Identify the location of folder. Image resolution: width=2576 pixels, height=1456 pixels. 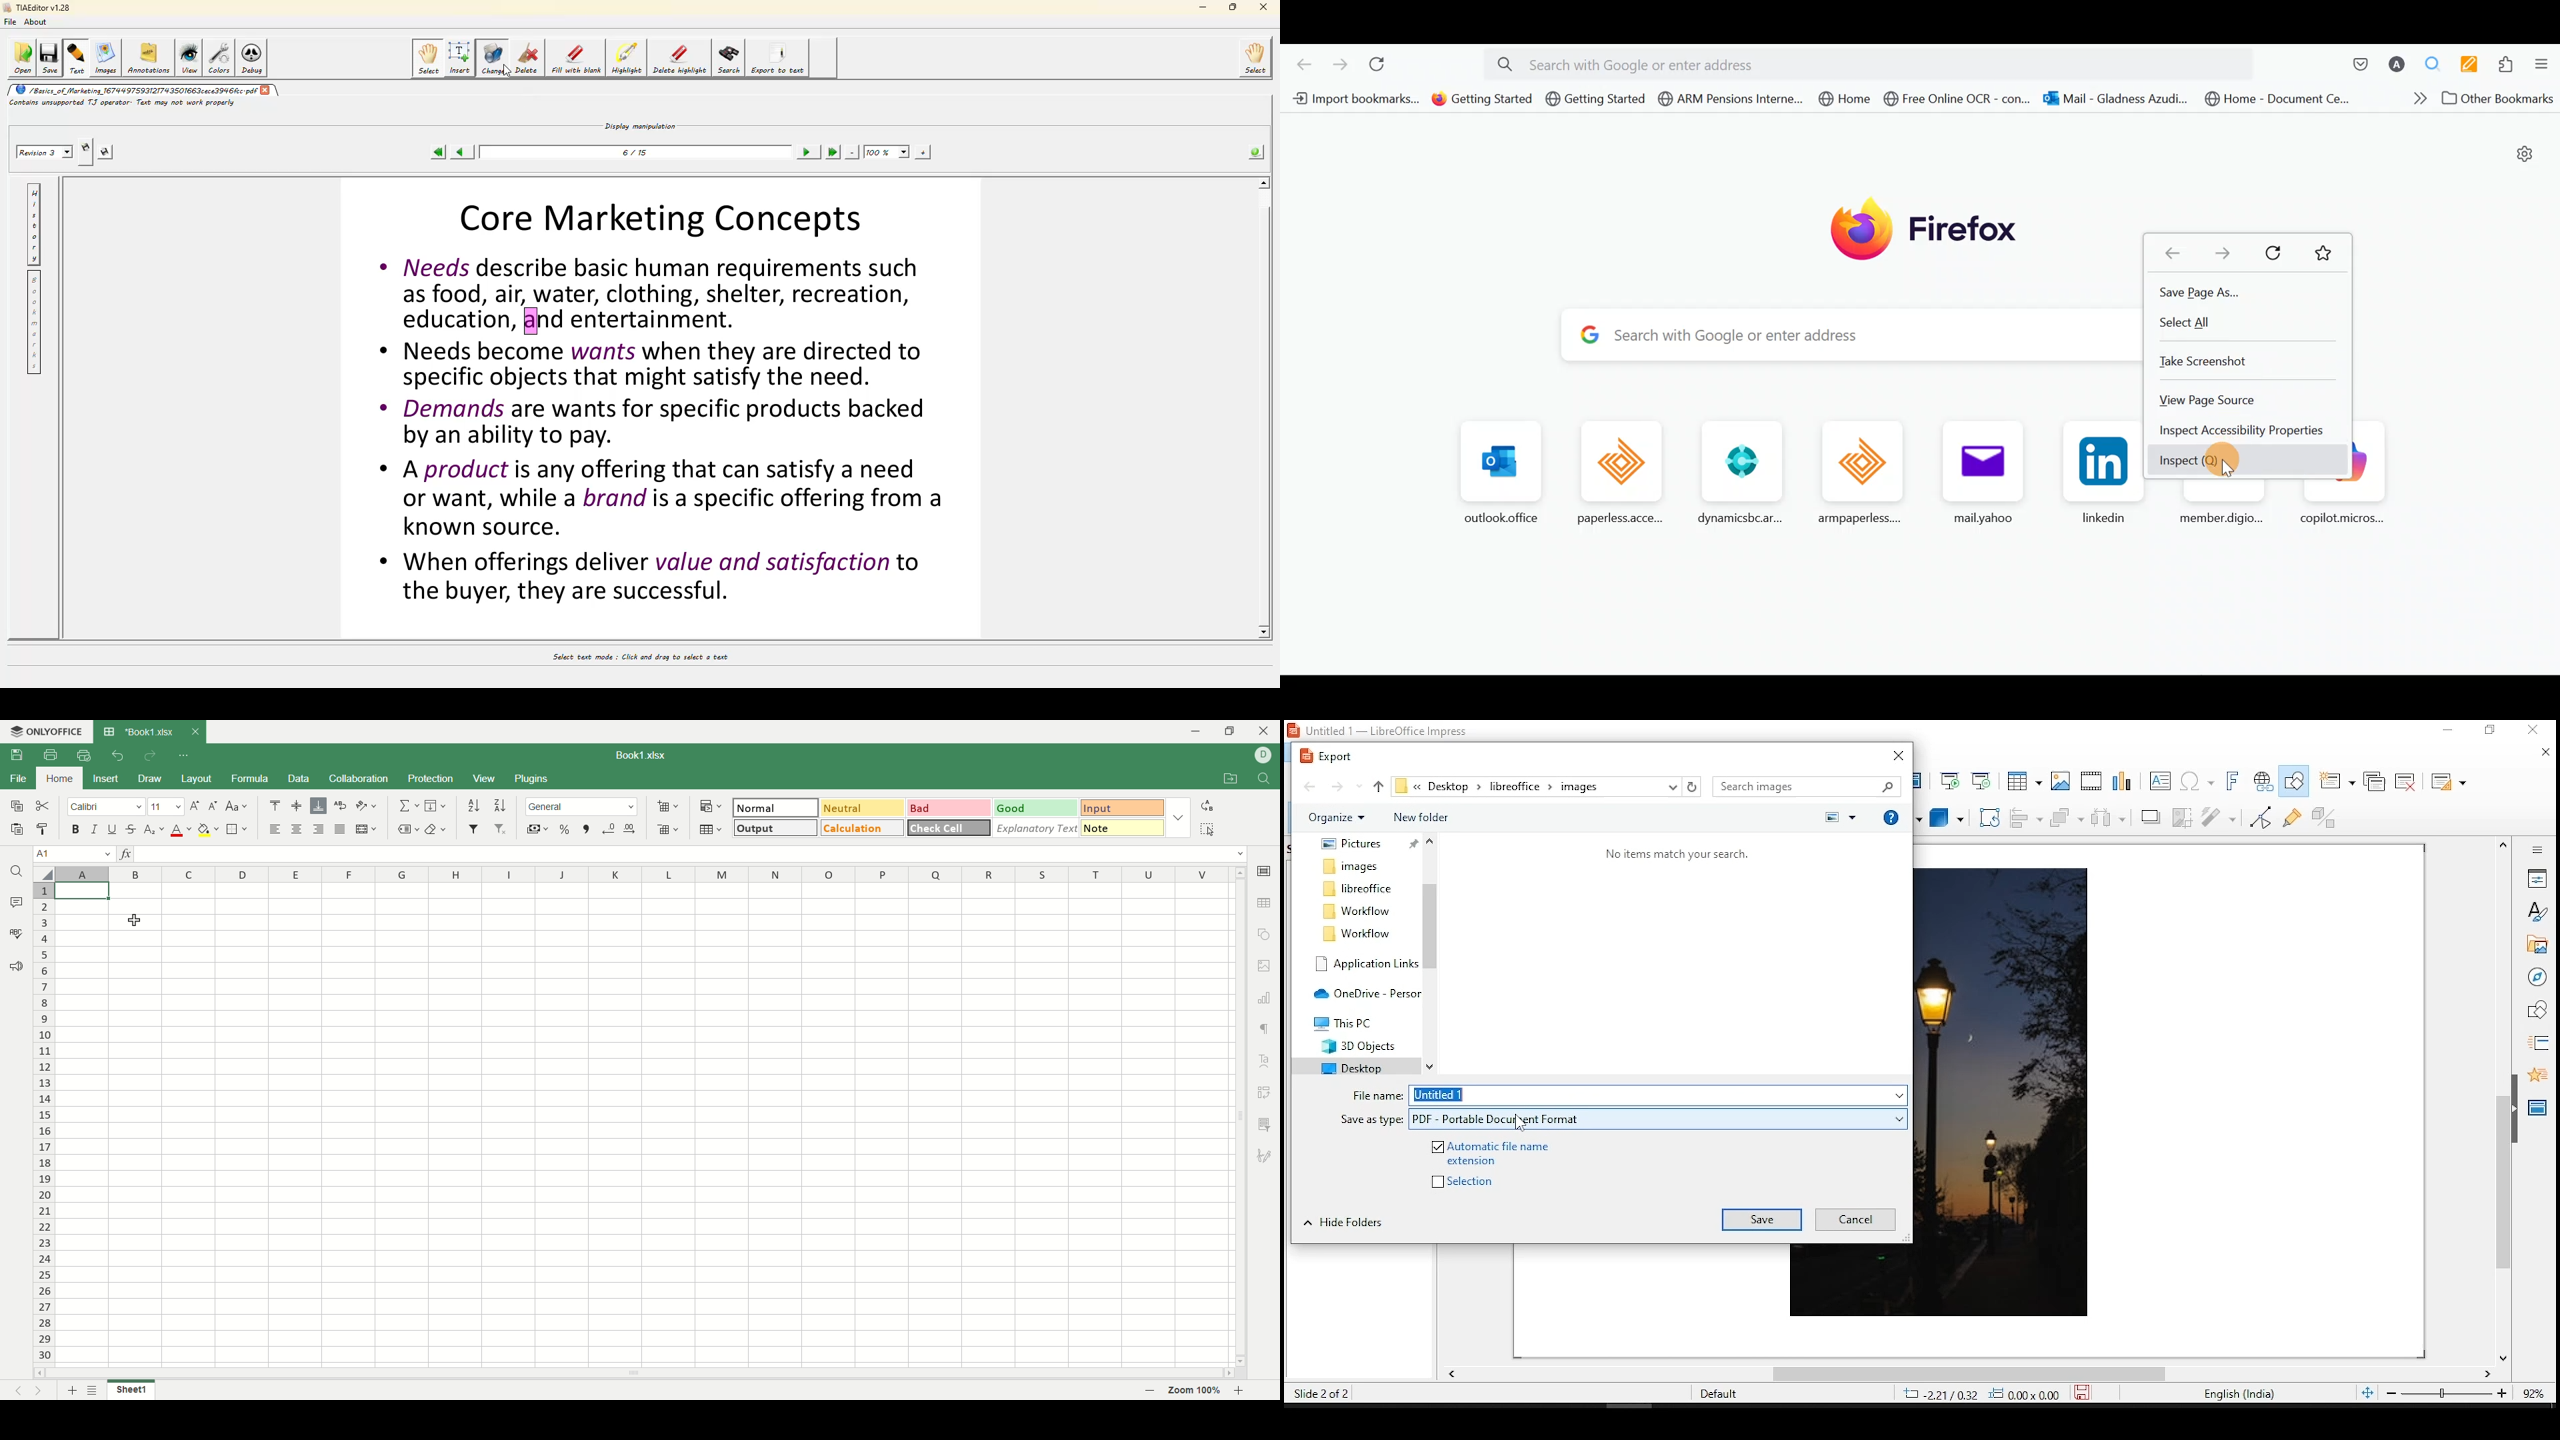
(1353, 866).